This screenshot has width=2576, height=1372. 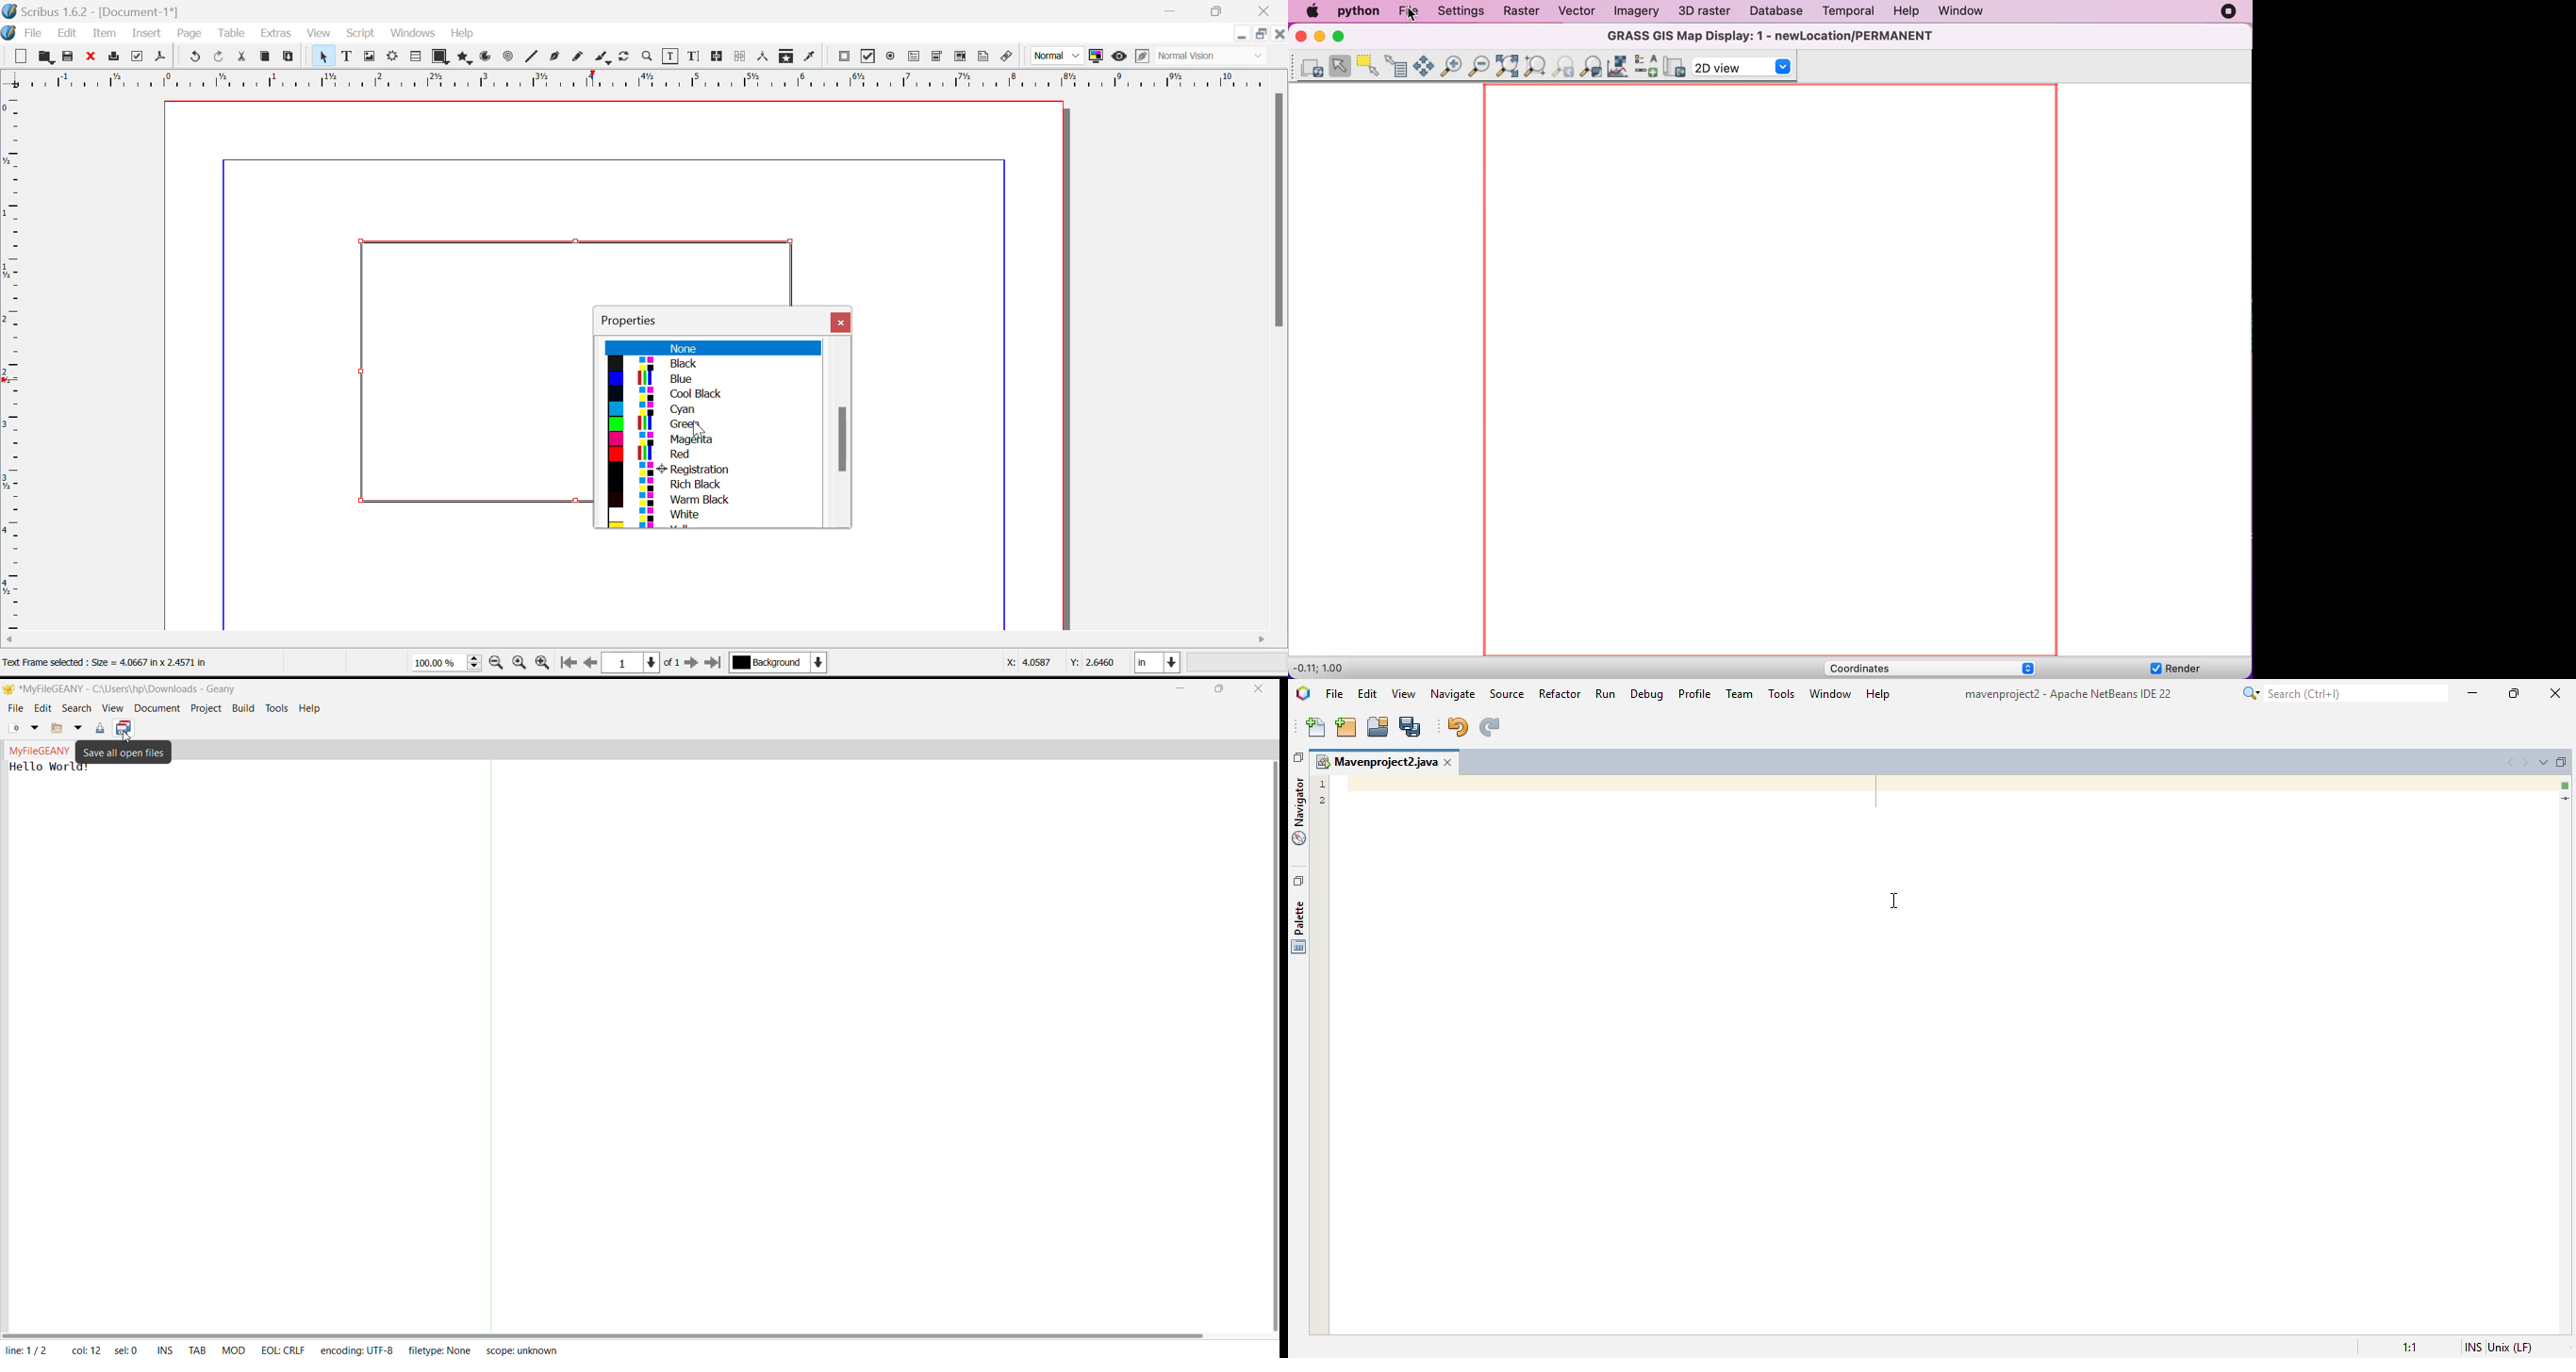 What do you see at coordinates (289, 57) in the screenshot?
I see `Paste` at bounding box center [289, 57].